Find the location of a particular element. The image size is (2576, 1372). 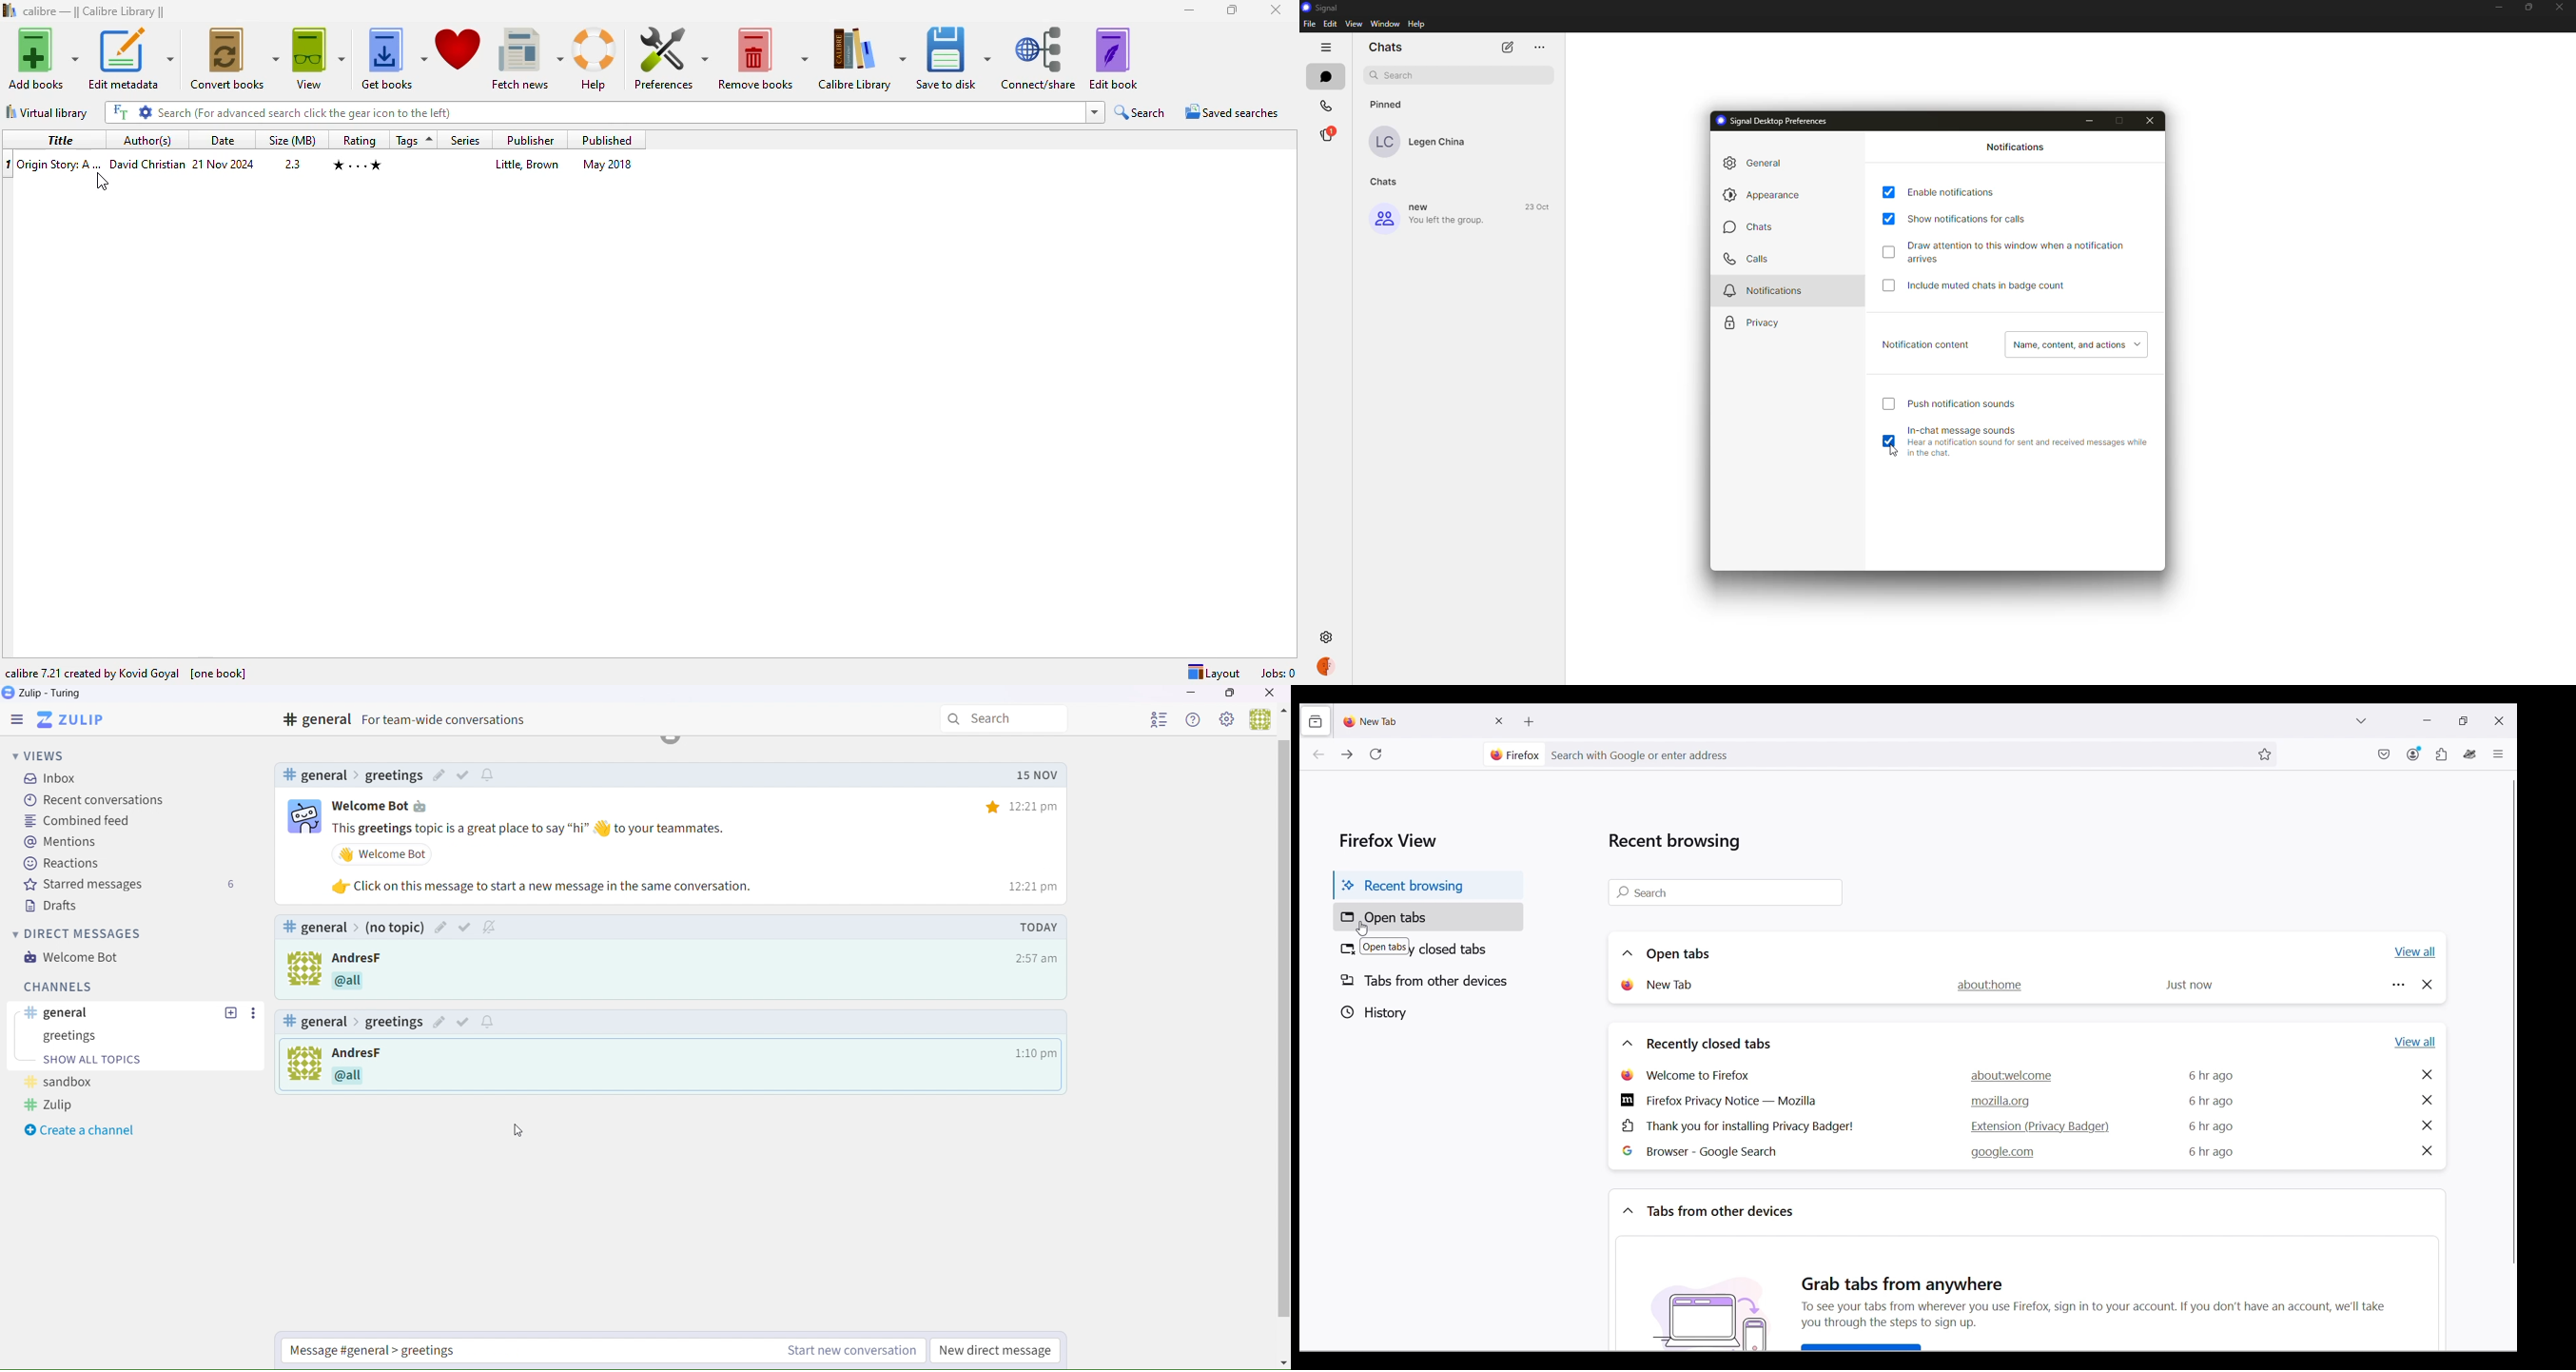

start a conversation is located at coordinates (107, 1061).